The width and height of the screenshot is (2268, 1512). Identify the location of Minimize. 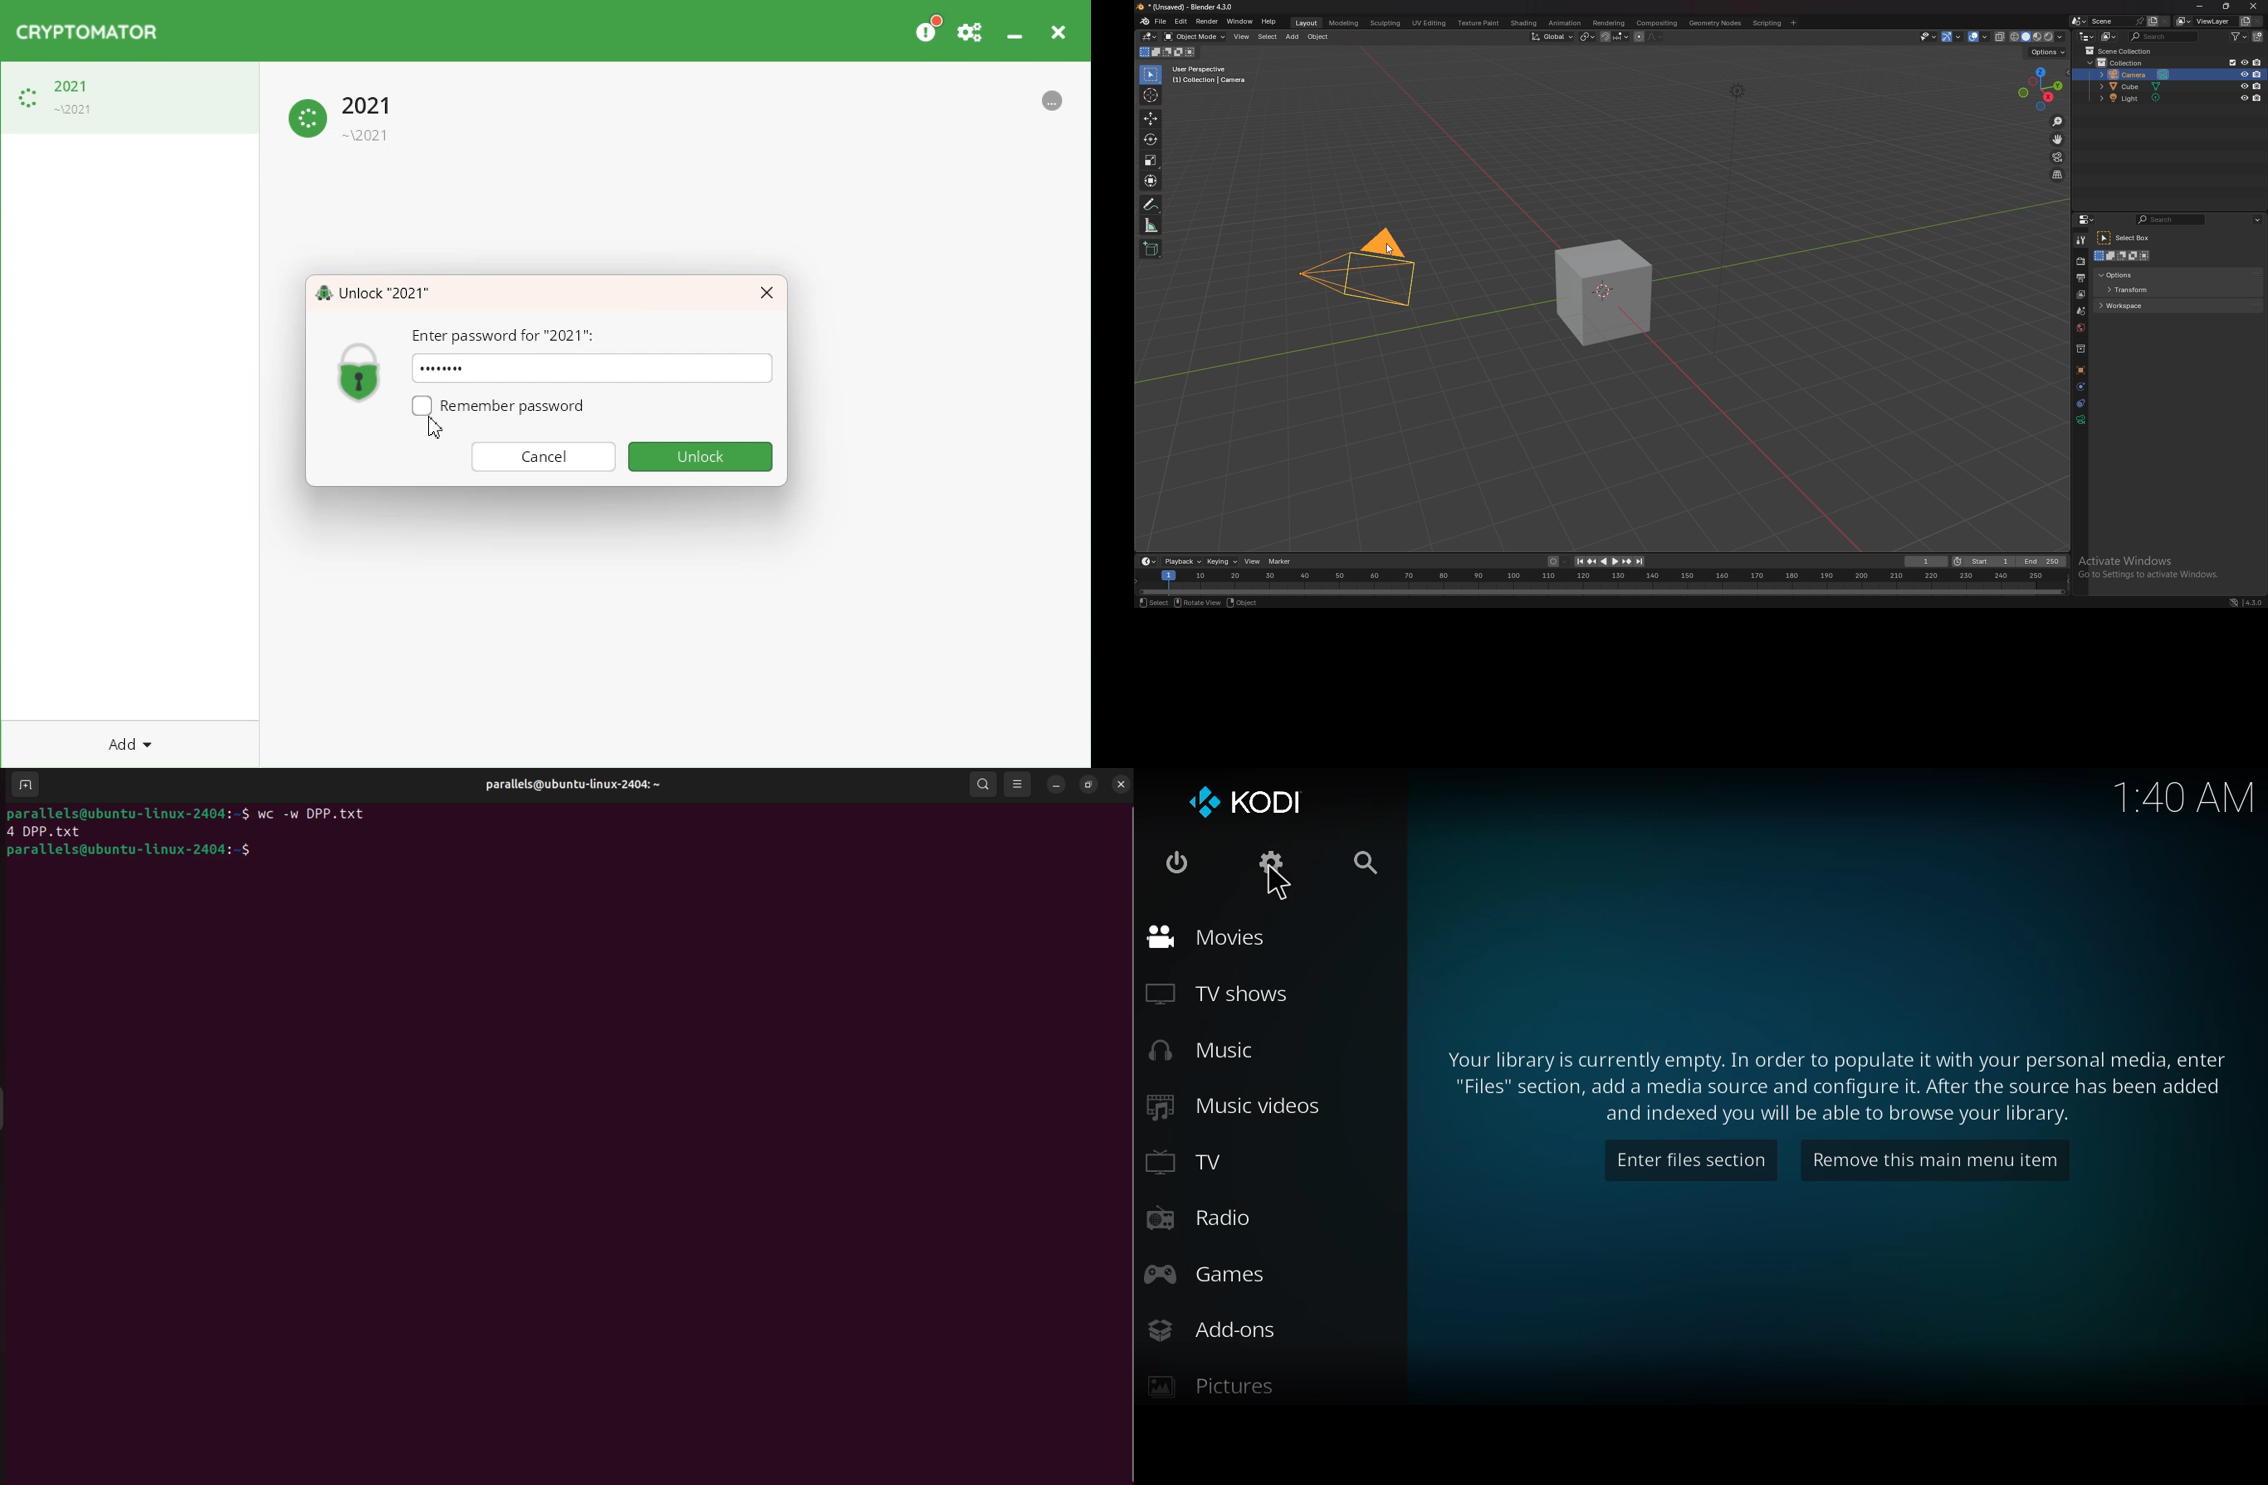
(1014, 28).